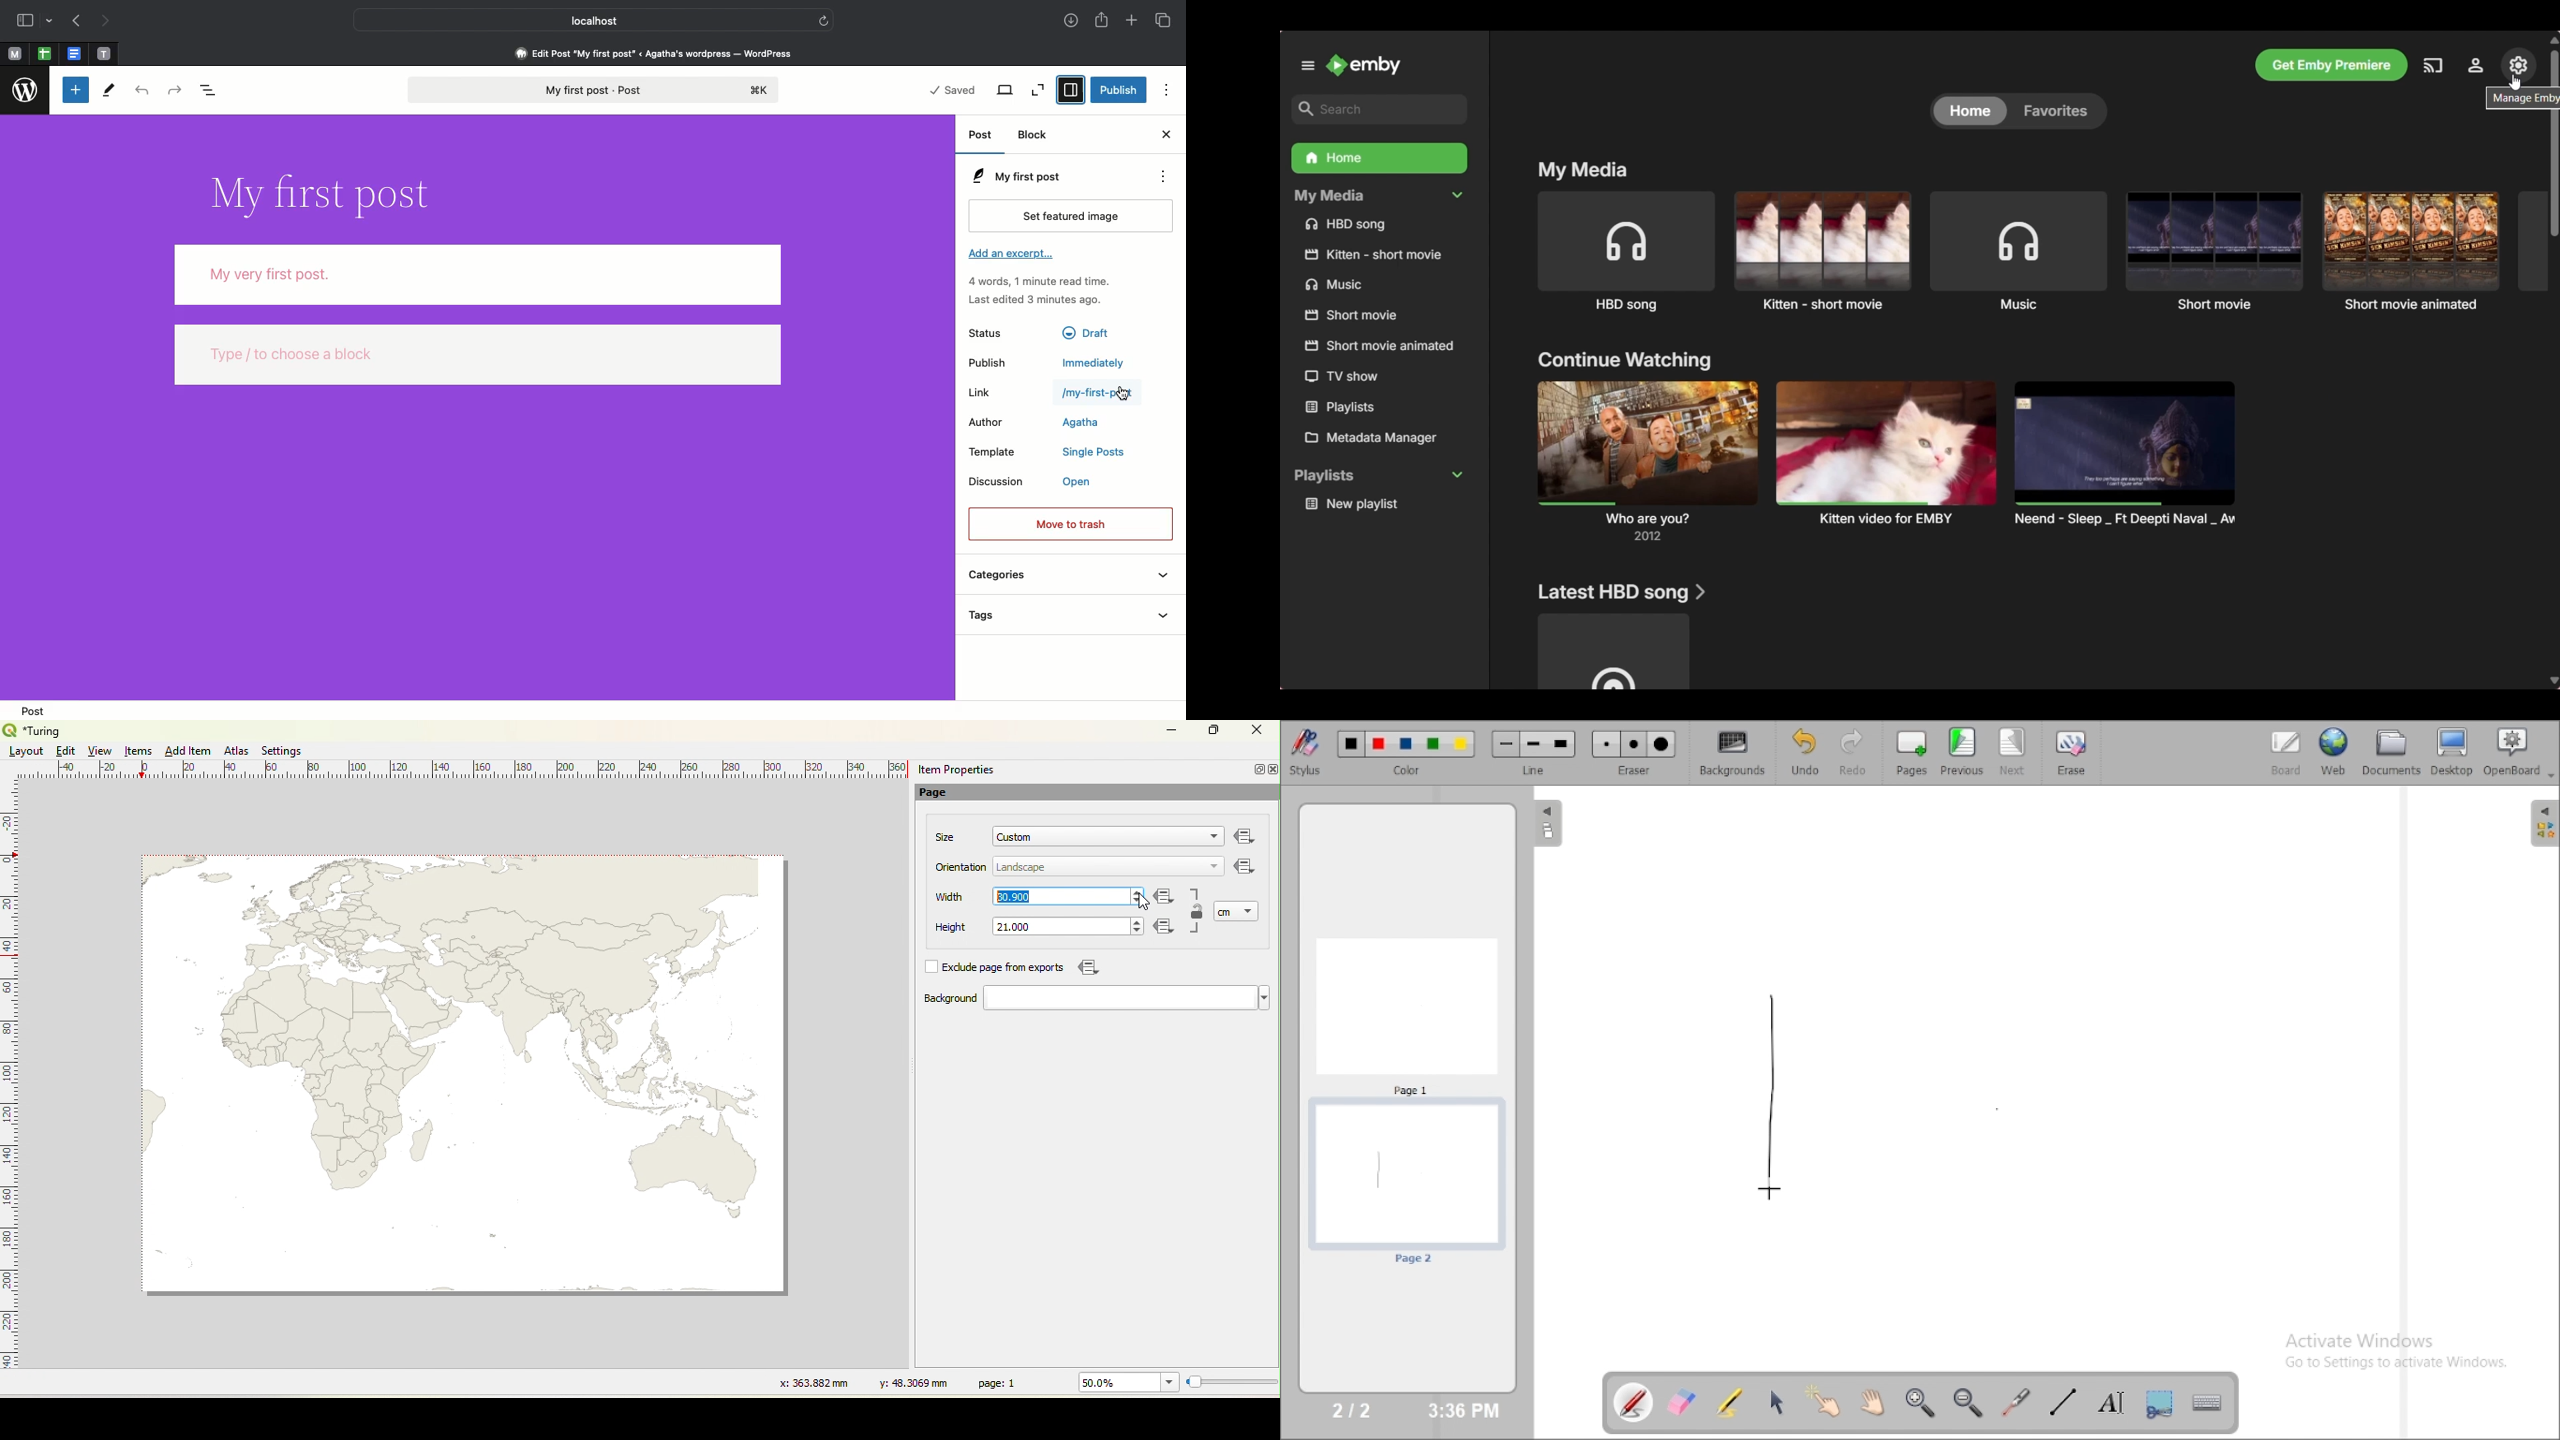 This screenshot has width=2576, height=1456. I want to click on Collapse My Media, so click(1380, 197).